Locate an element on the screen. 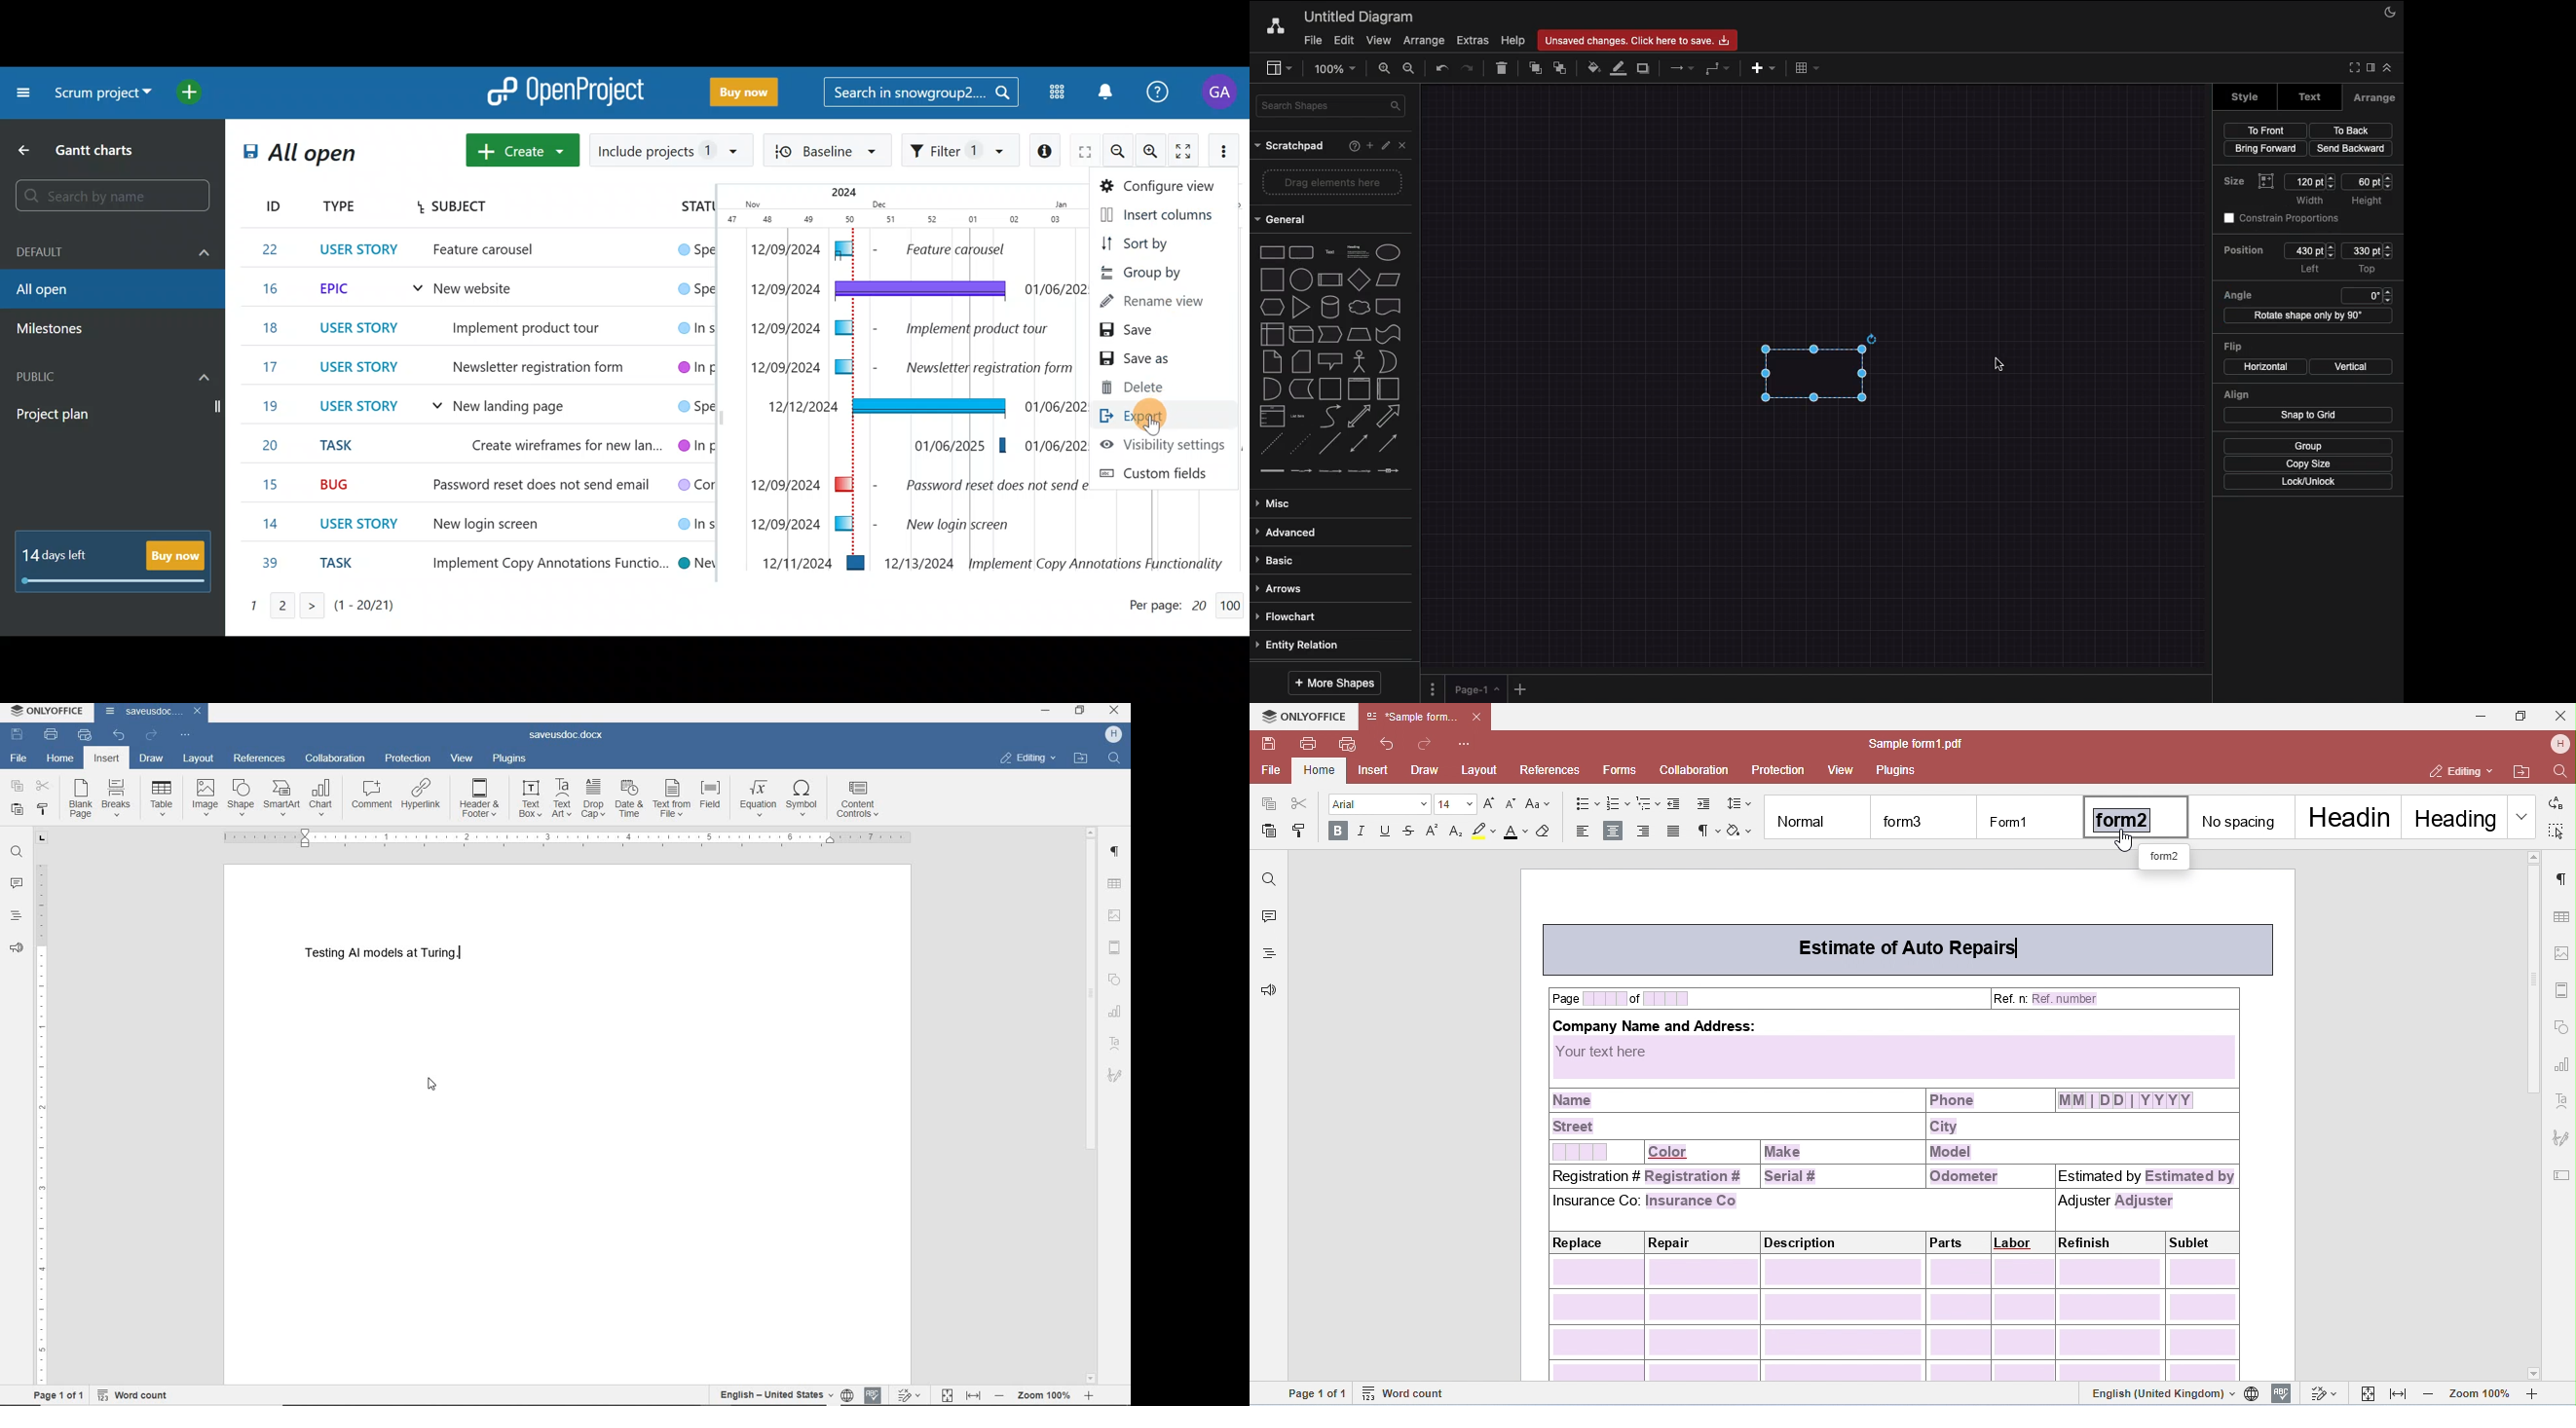 The height and width of the screenshot is (1428, 2576). Basic is located at coordinates (1285, 562).